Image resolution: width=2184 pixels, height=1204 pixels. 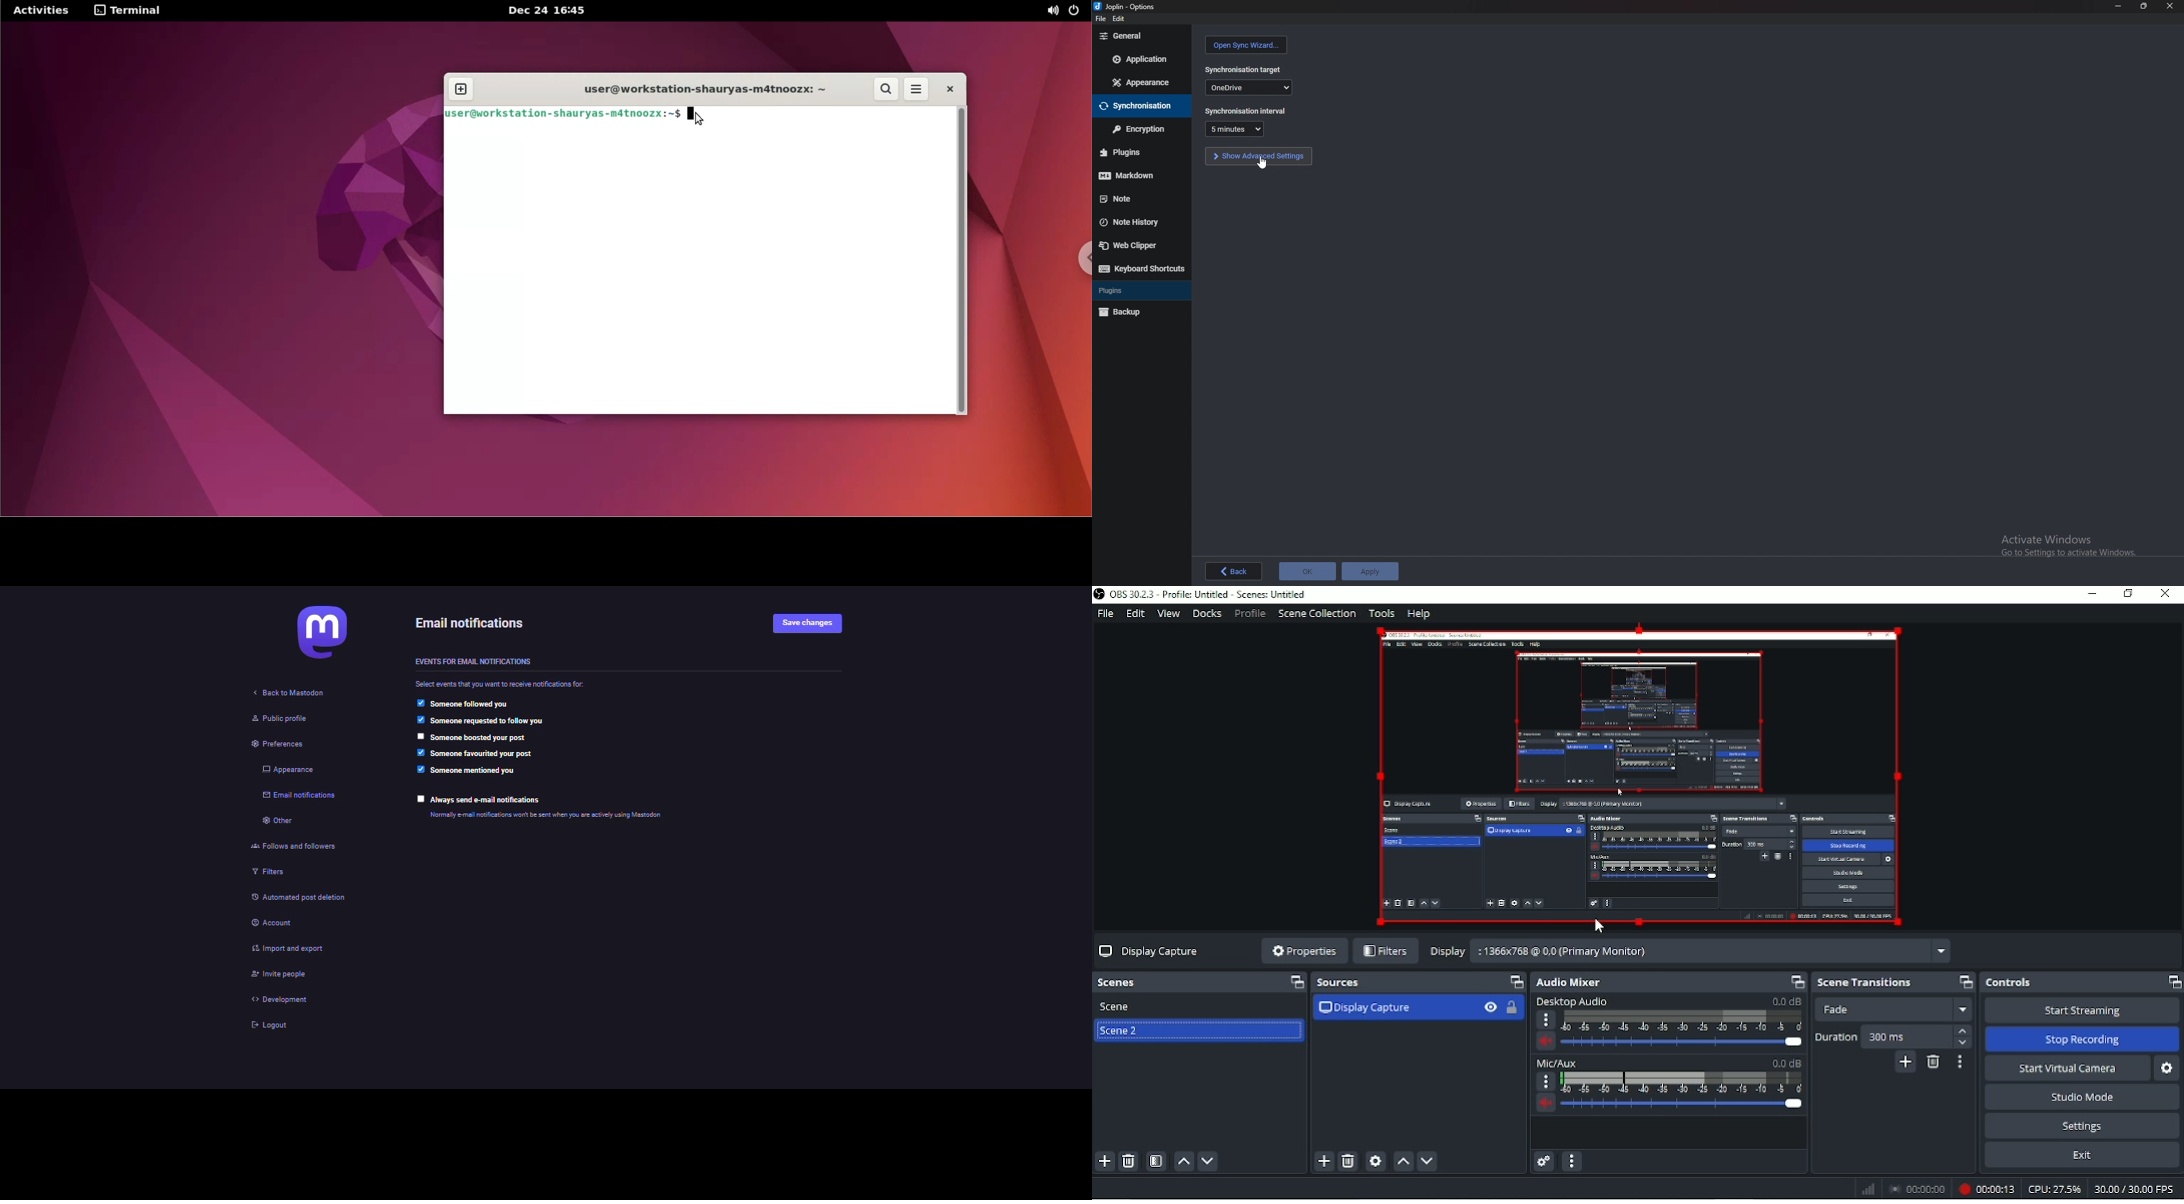 I want to click on Settings, so click(x=2084, y=1126).